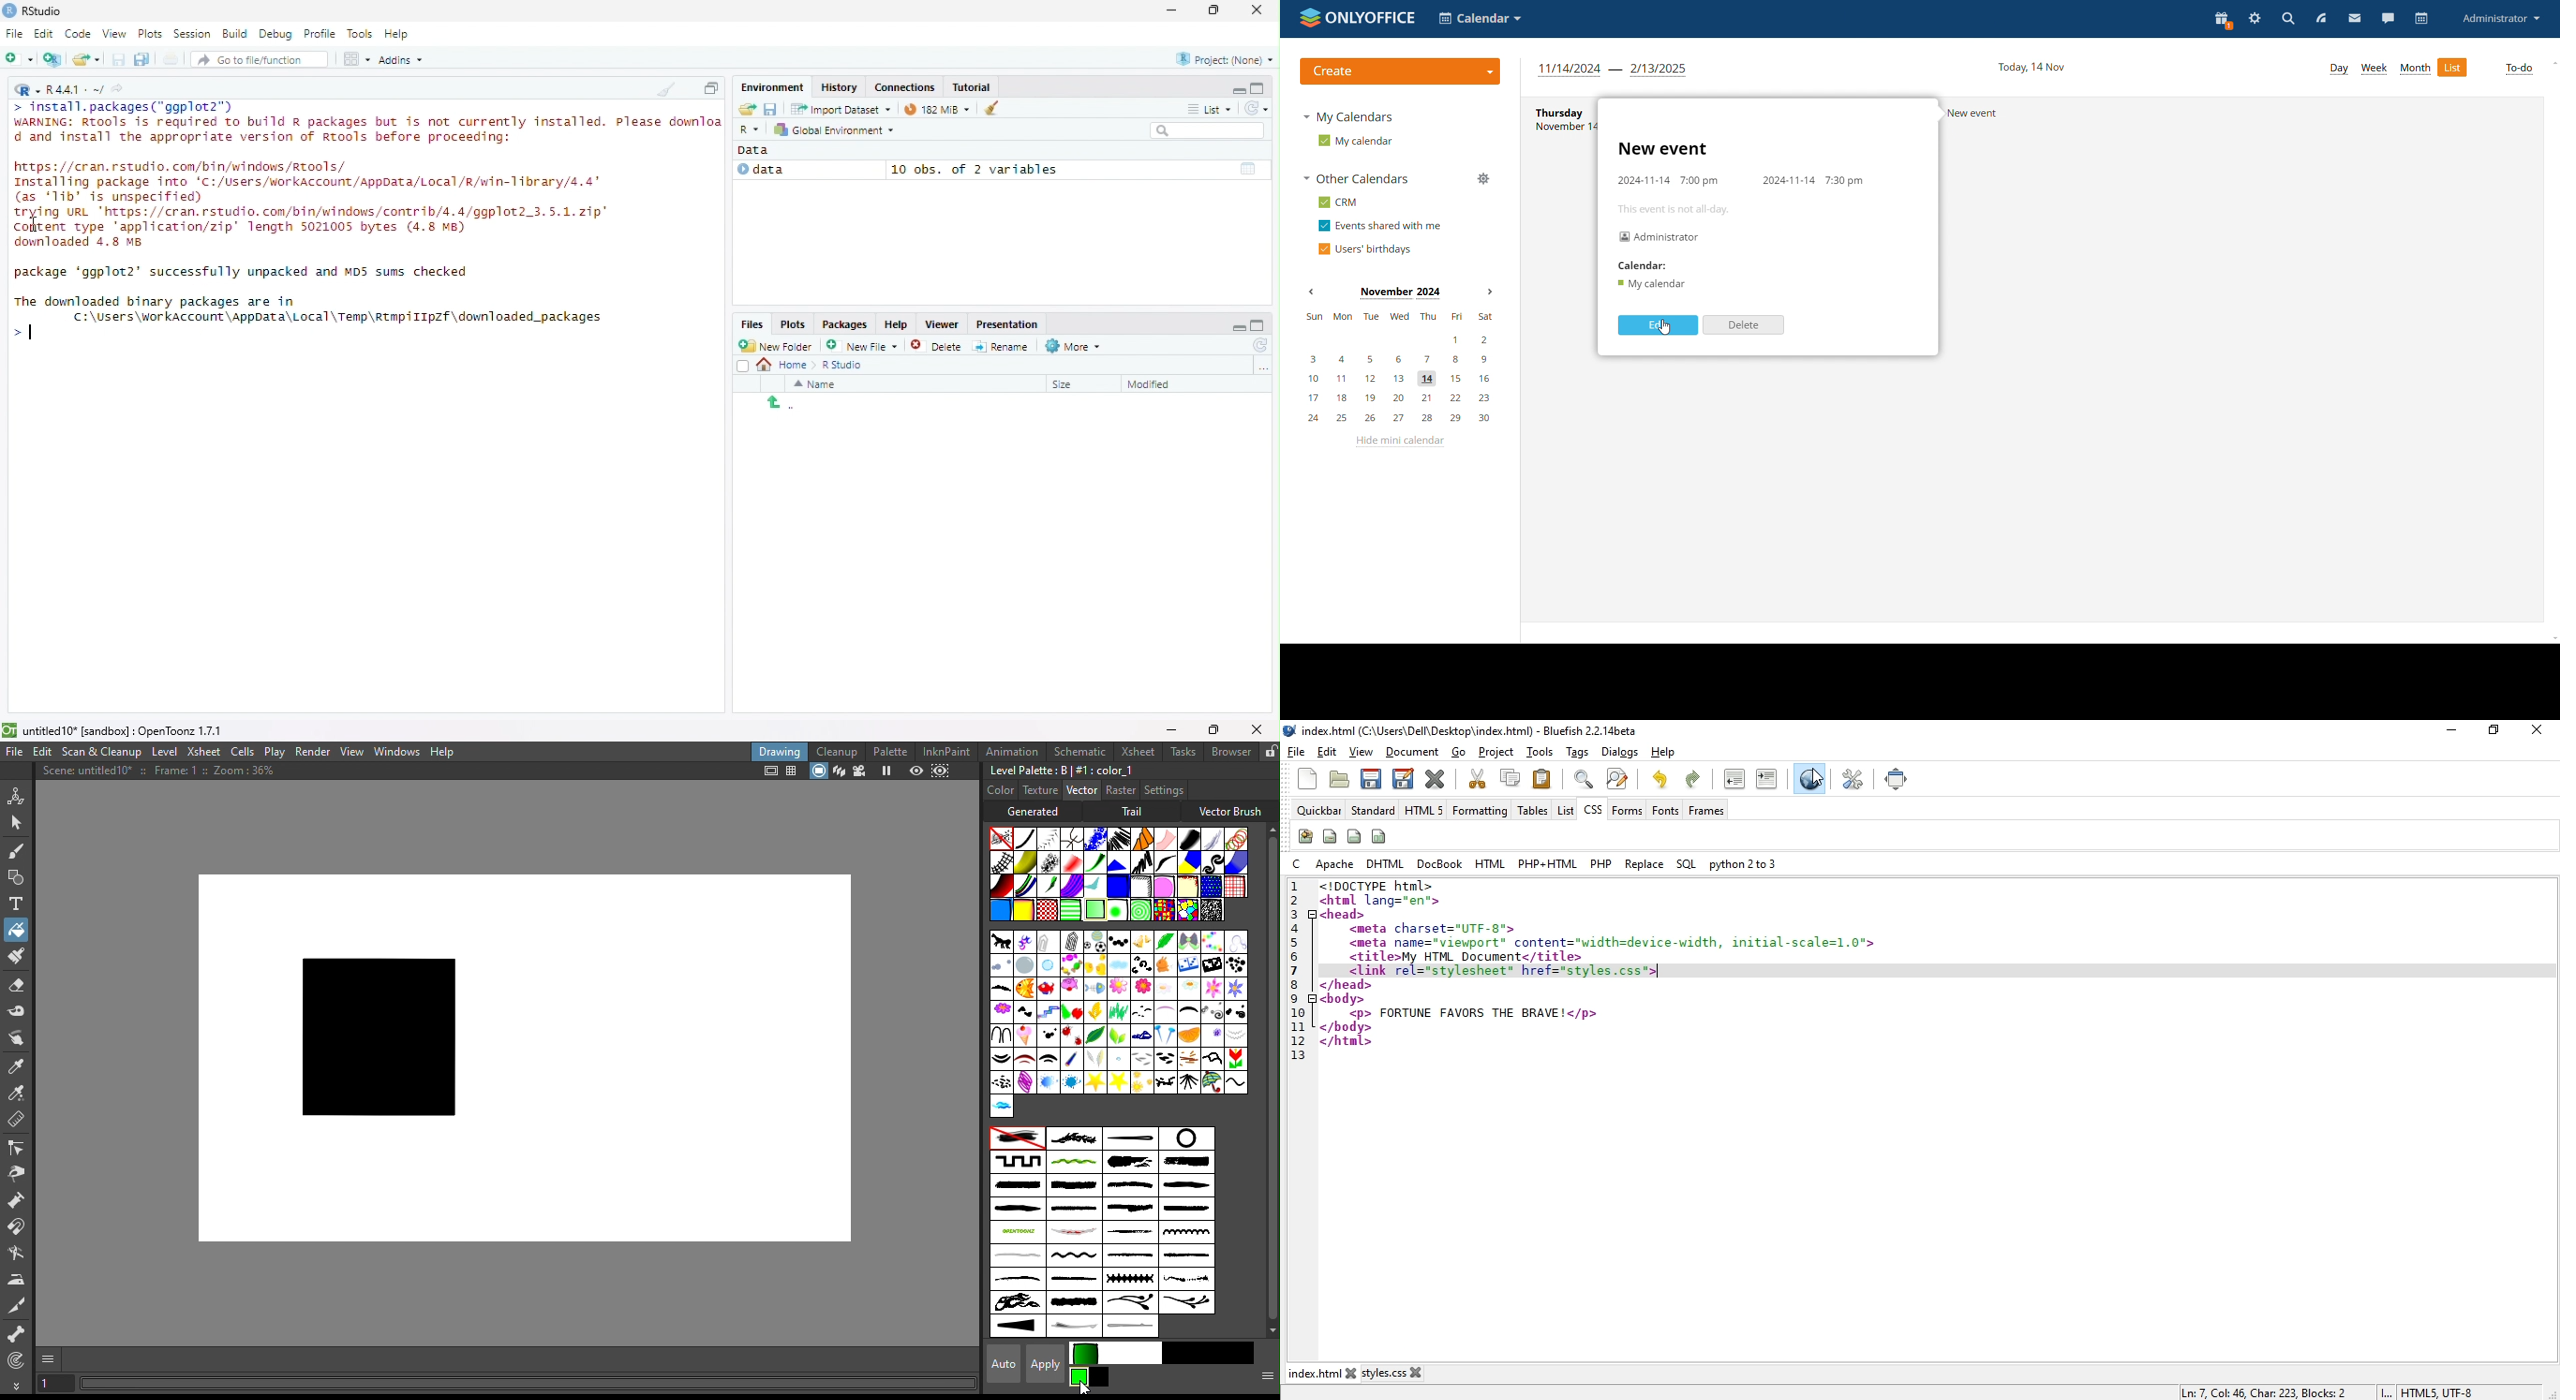 This screenshot has width=2576, height=1400. What do you see at coordinates (260, 59) in the screenshot?
I see `Go to file/function` at bounding box center [260, 59].